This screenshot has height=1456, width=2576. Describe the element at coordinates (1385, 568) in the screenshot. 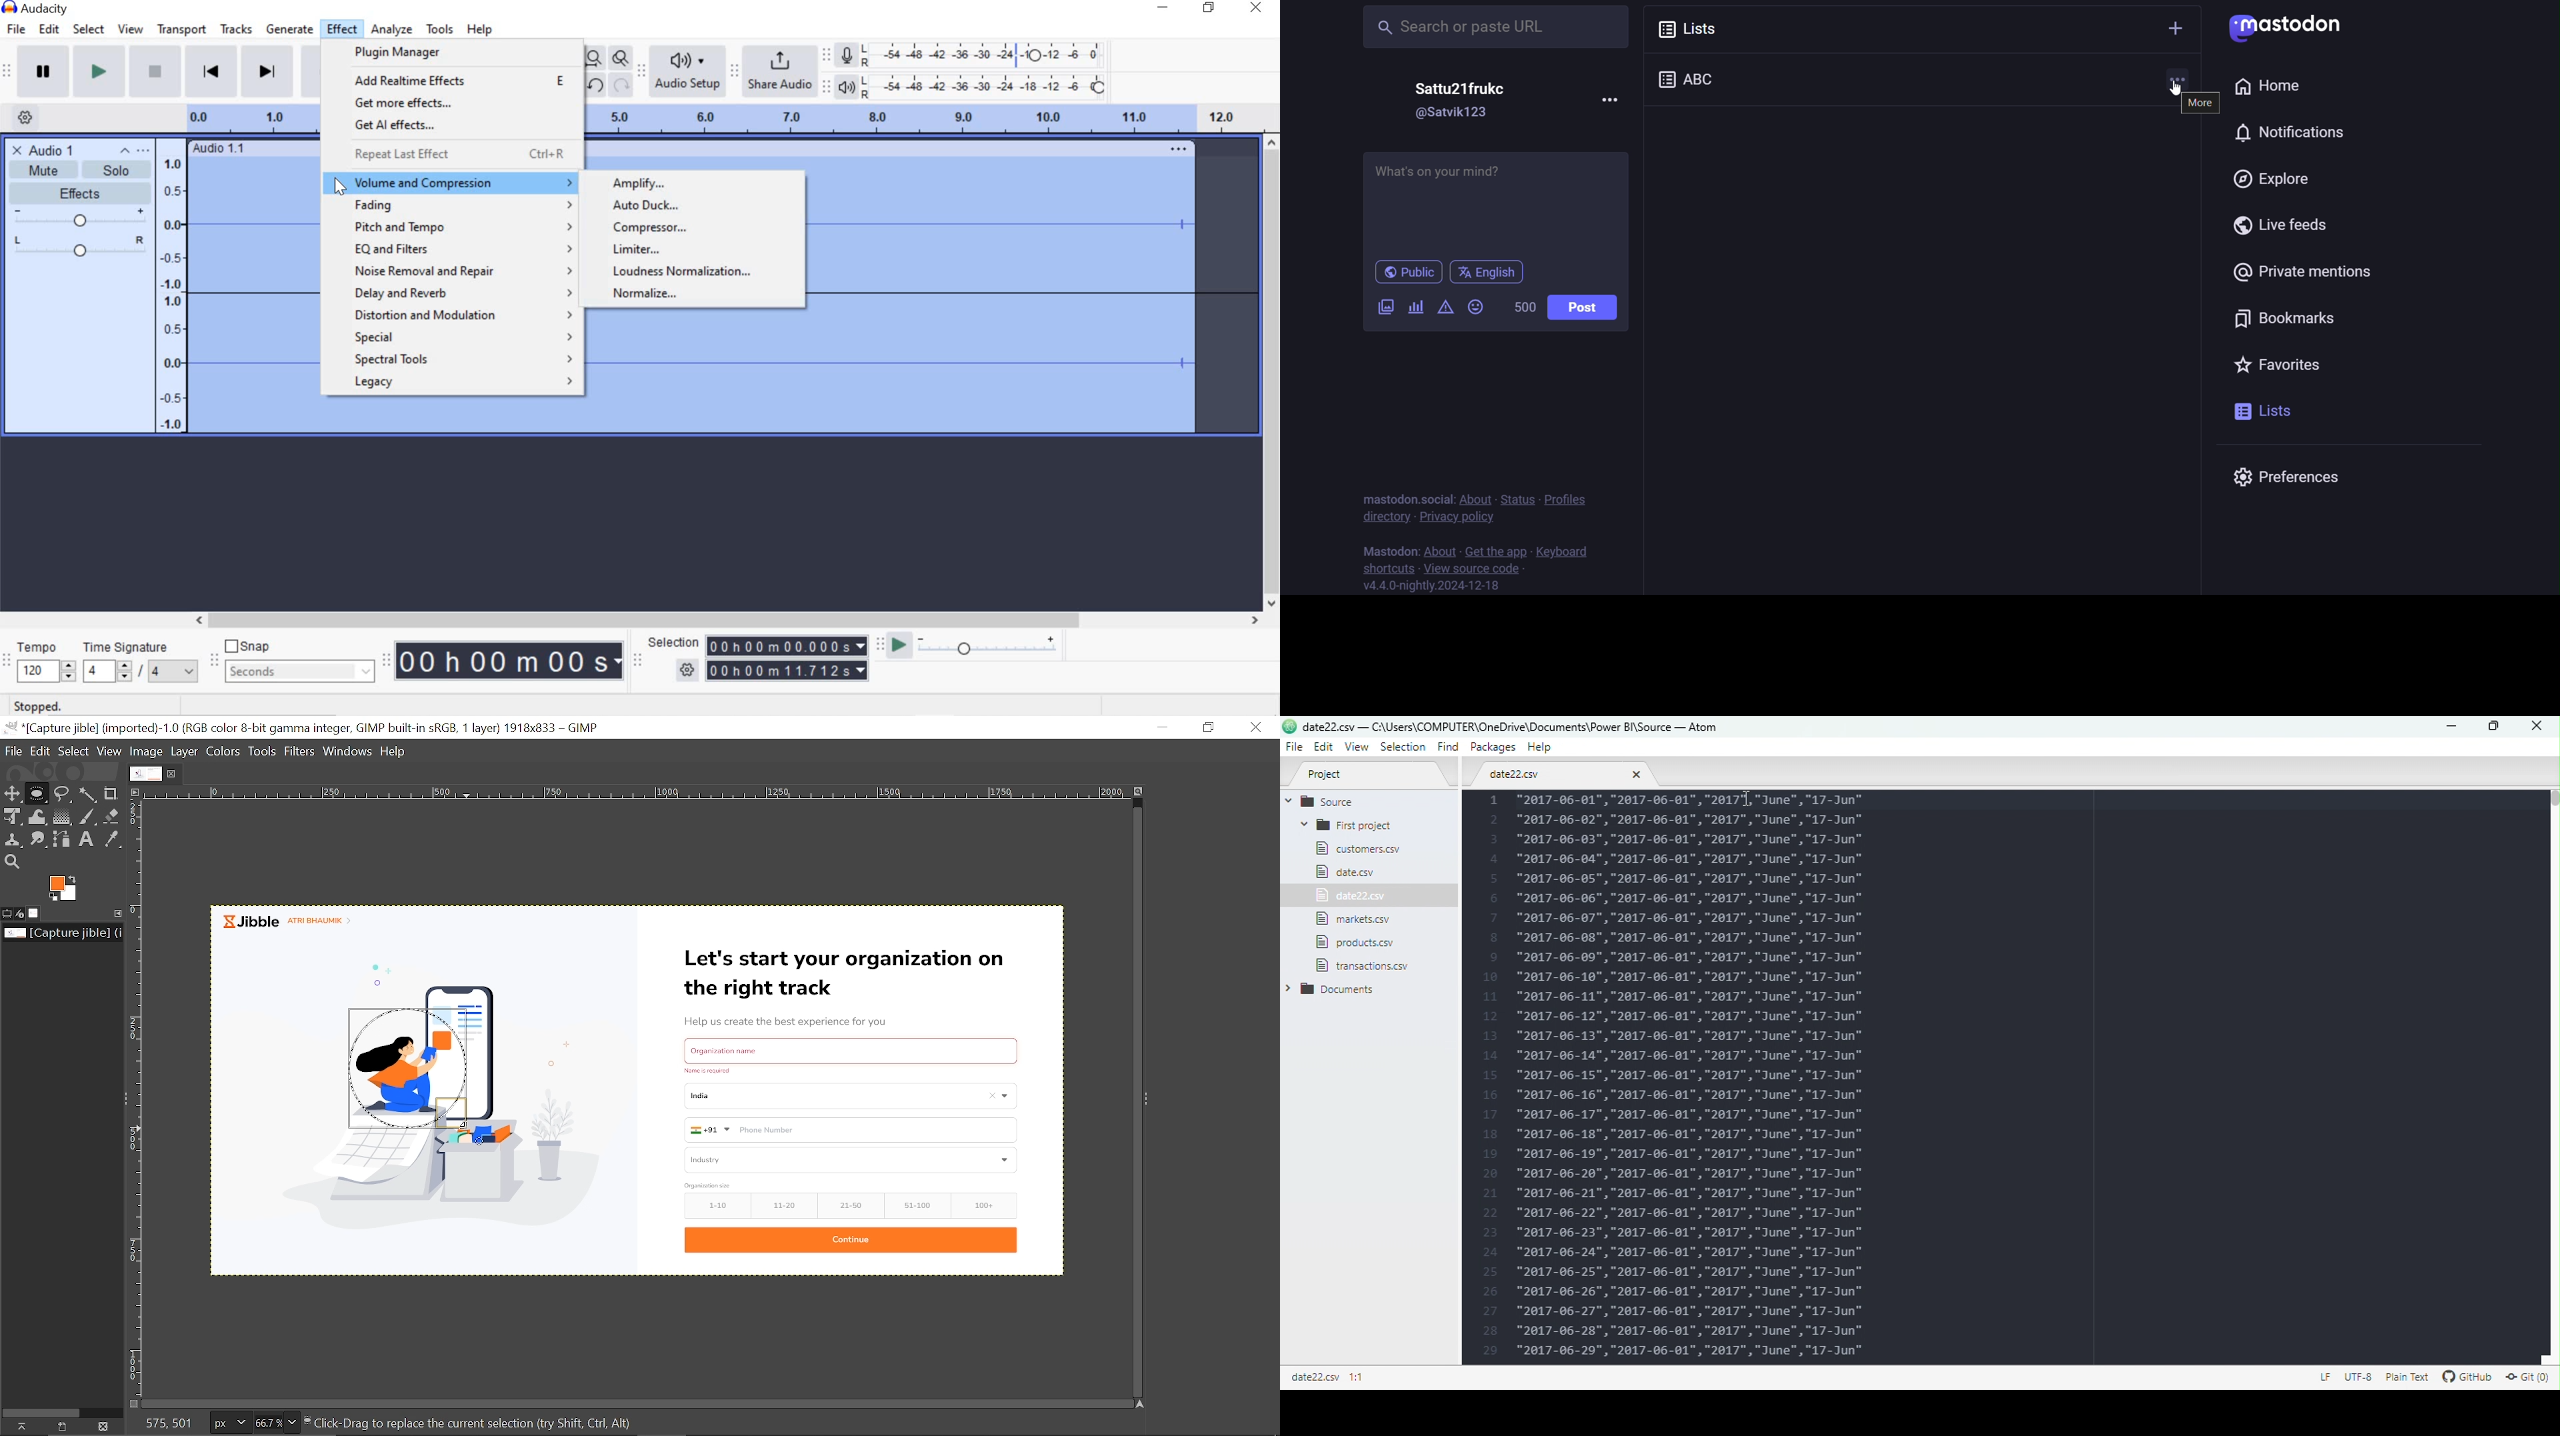

I see `shortcut` at that location.